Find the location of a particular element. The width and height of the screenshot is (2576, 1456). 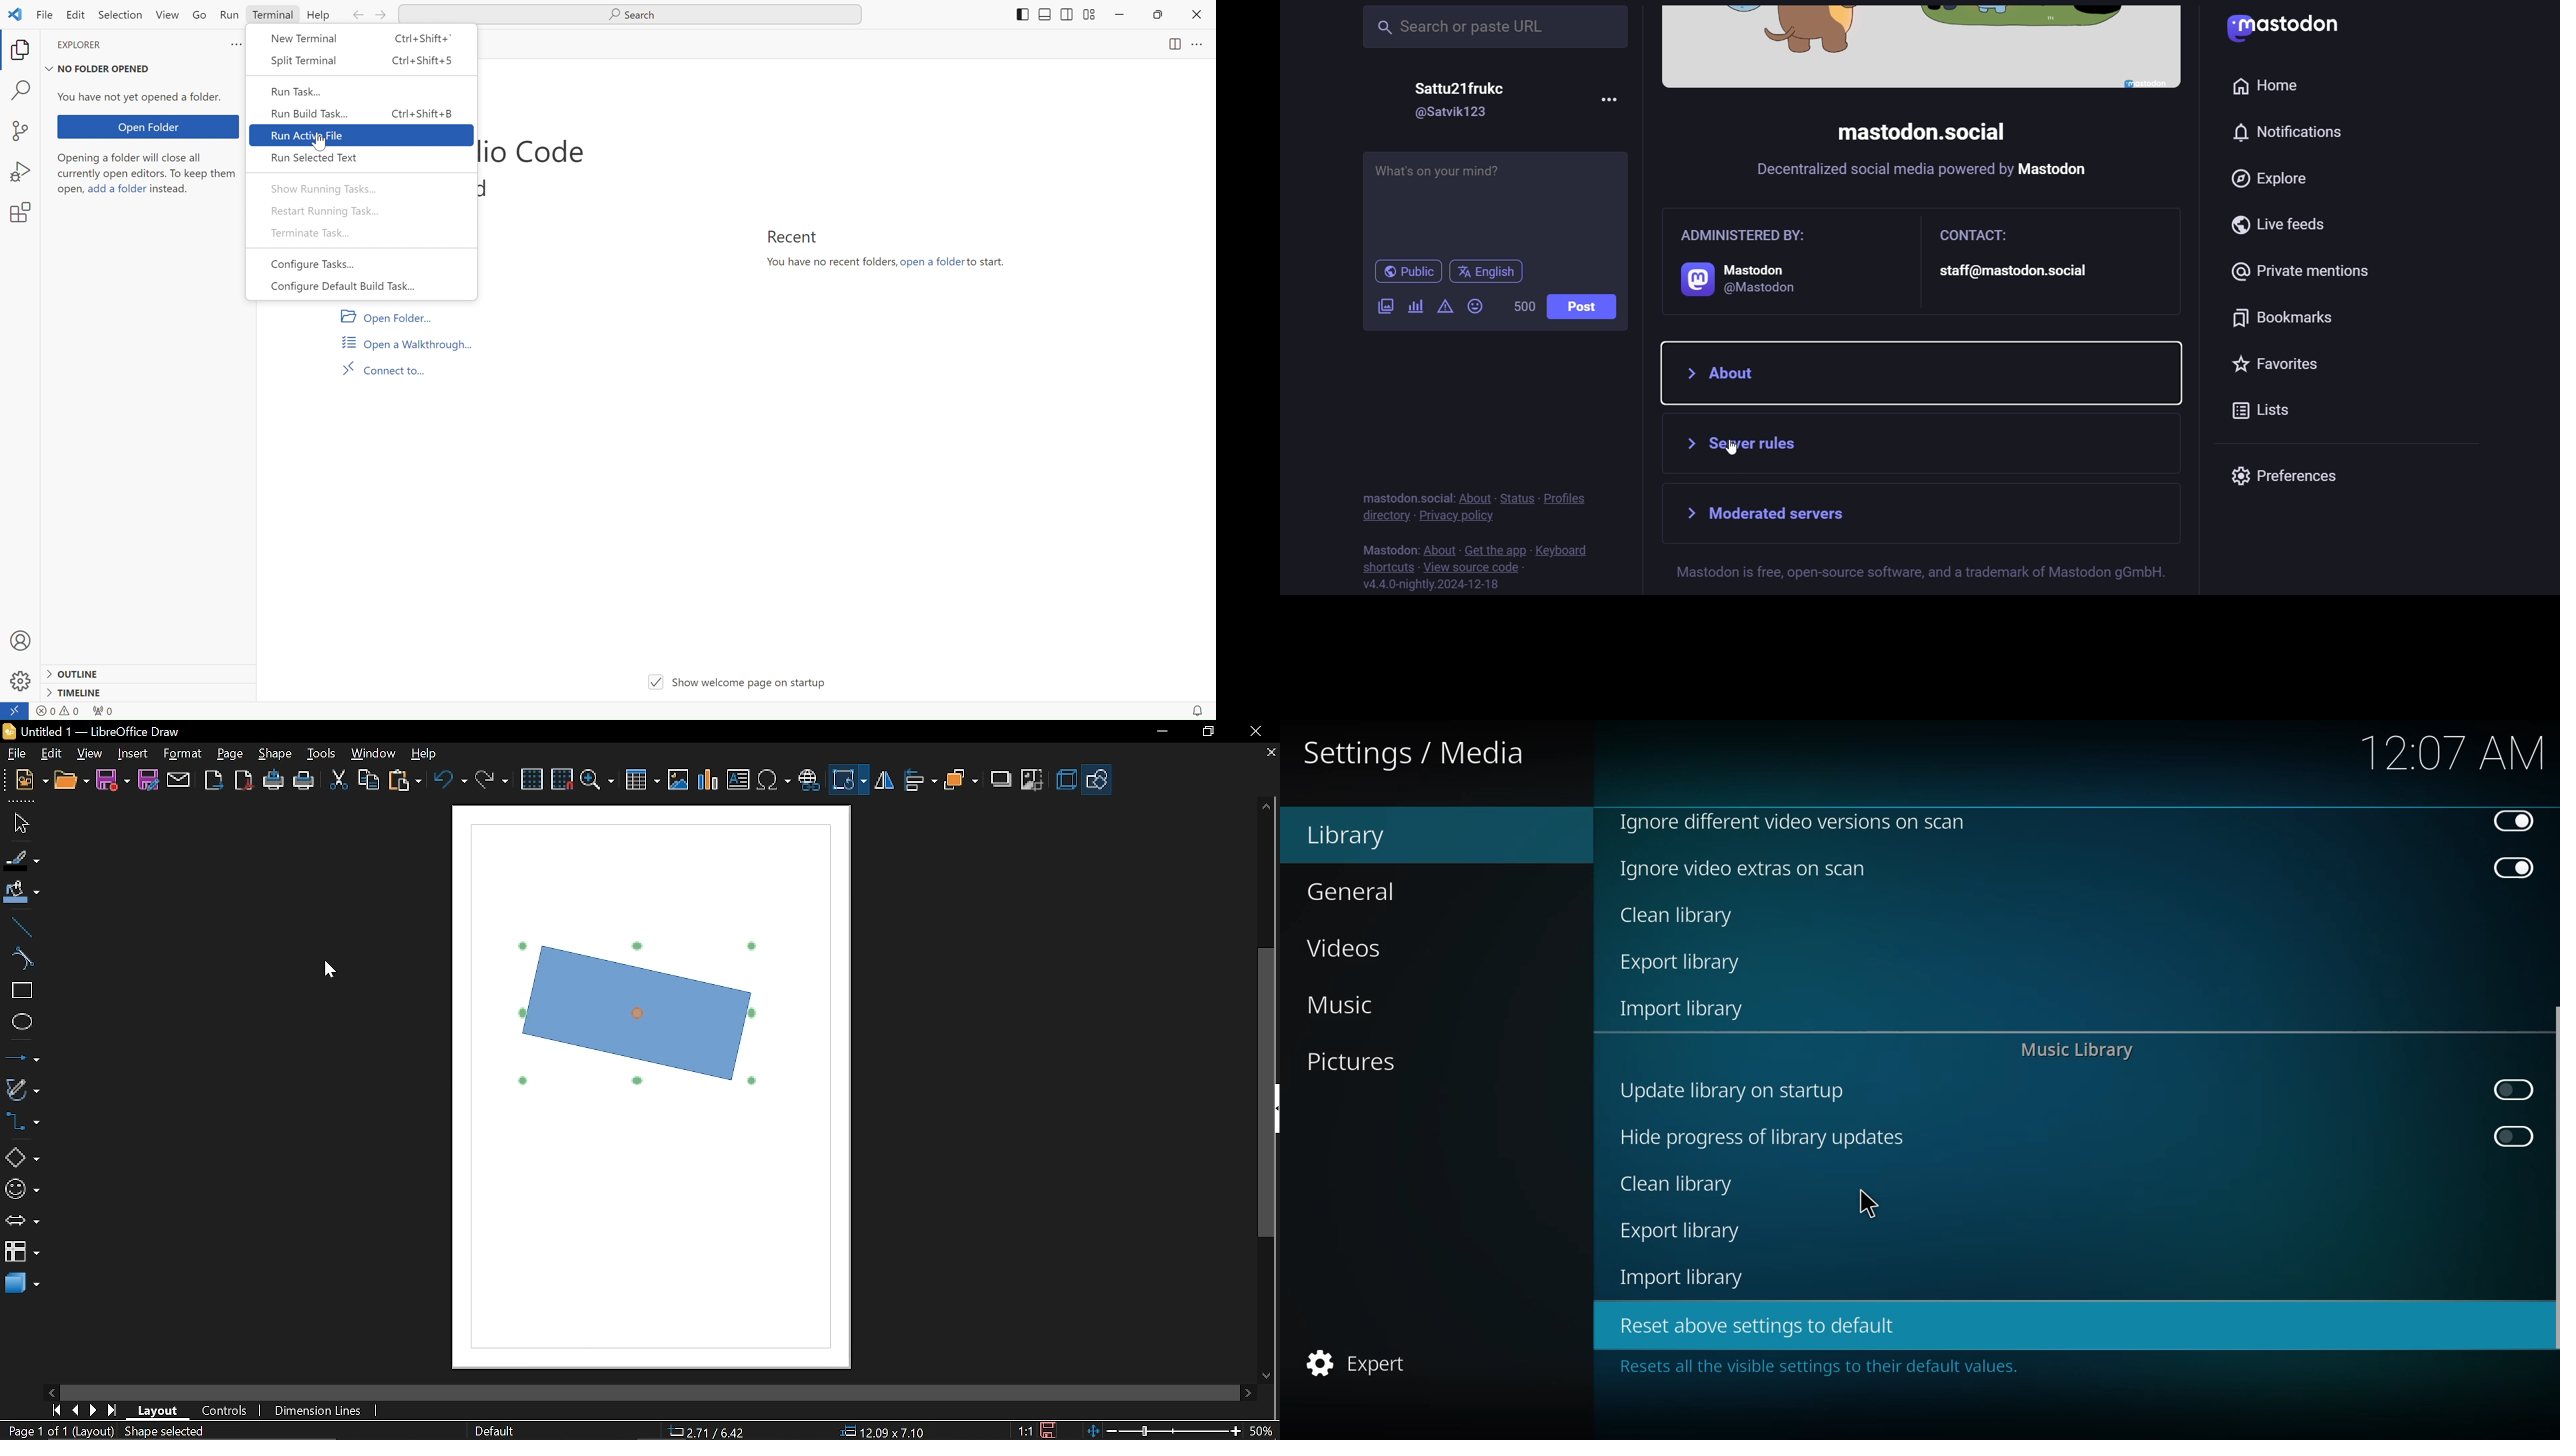

You have not yet opened a folder is located at coordinates (145, 98).